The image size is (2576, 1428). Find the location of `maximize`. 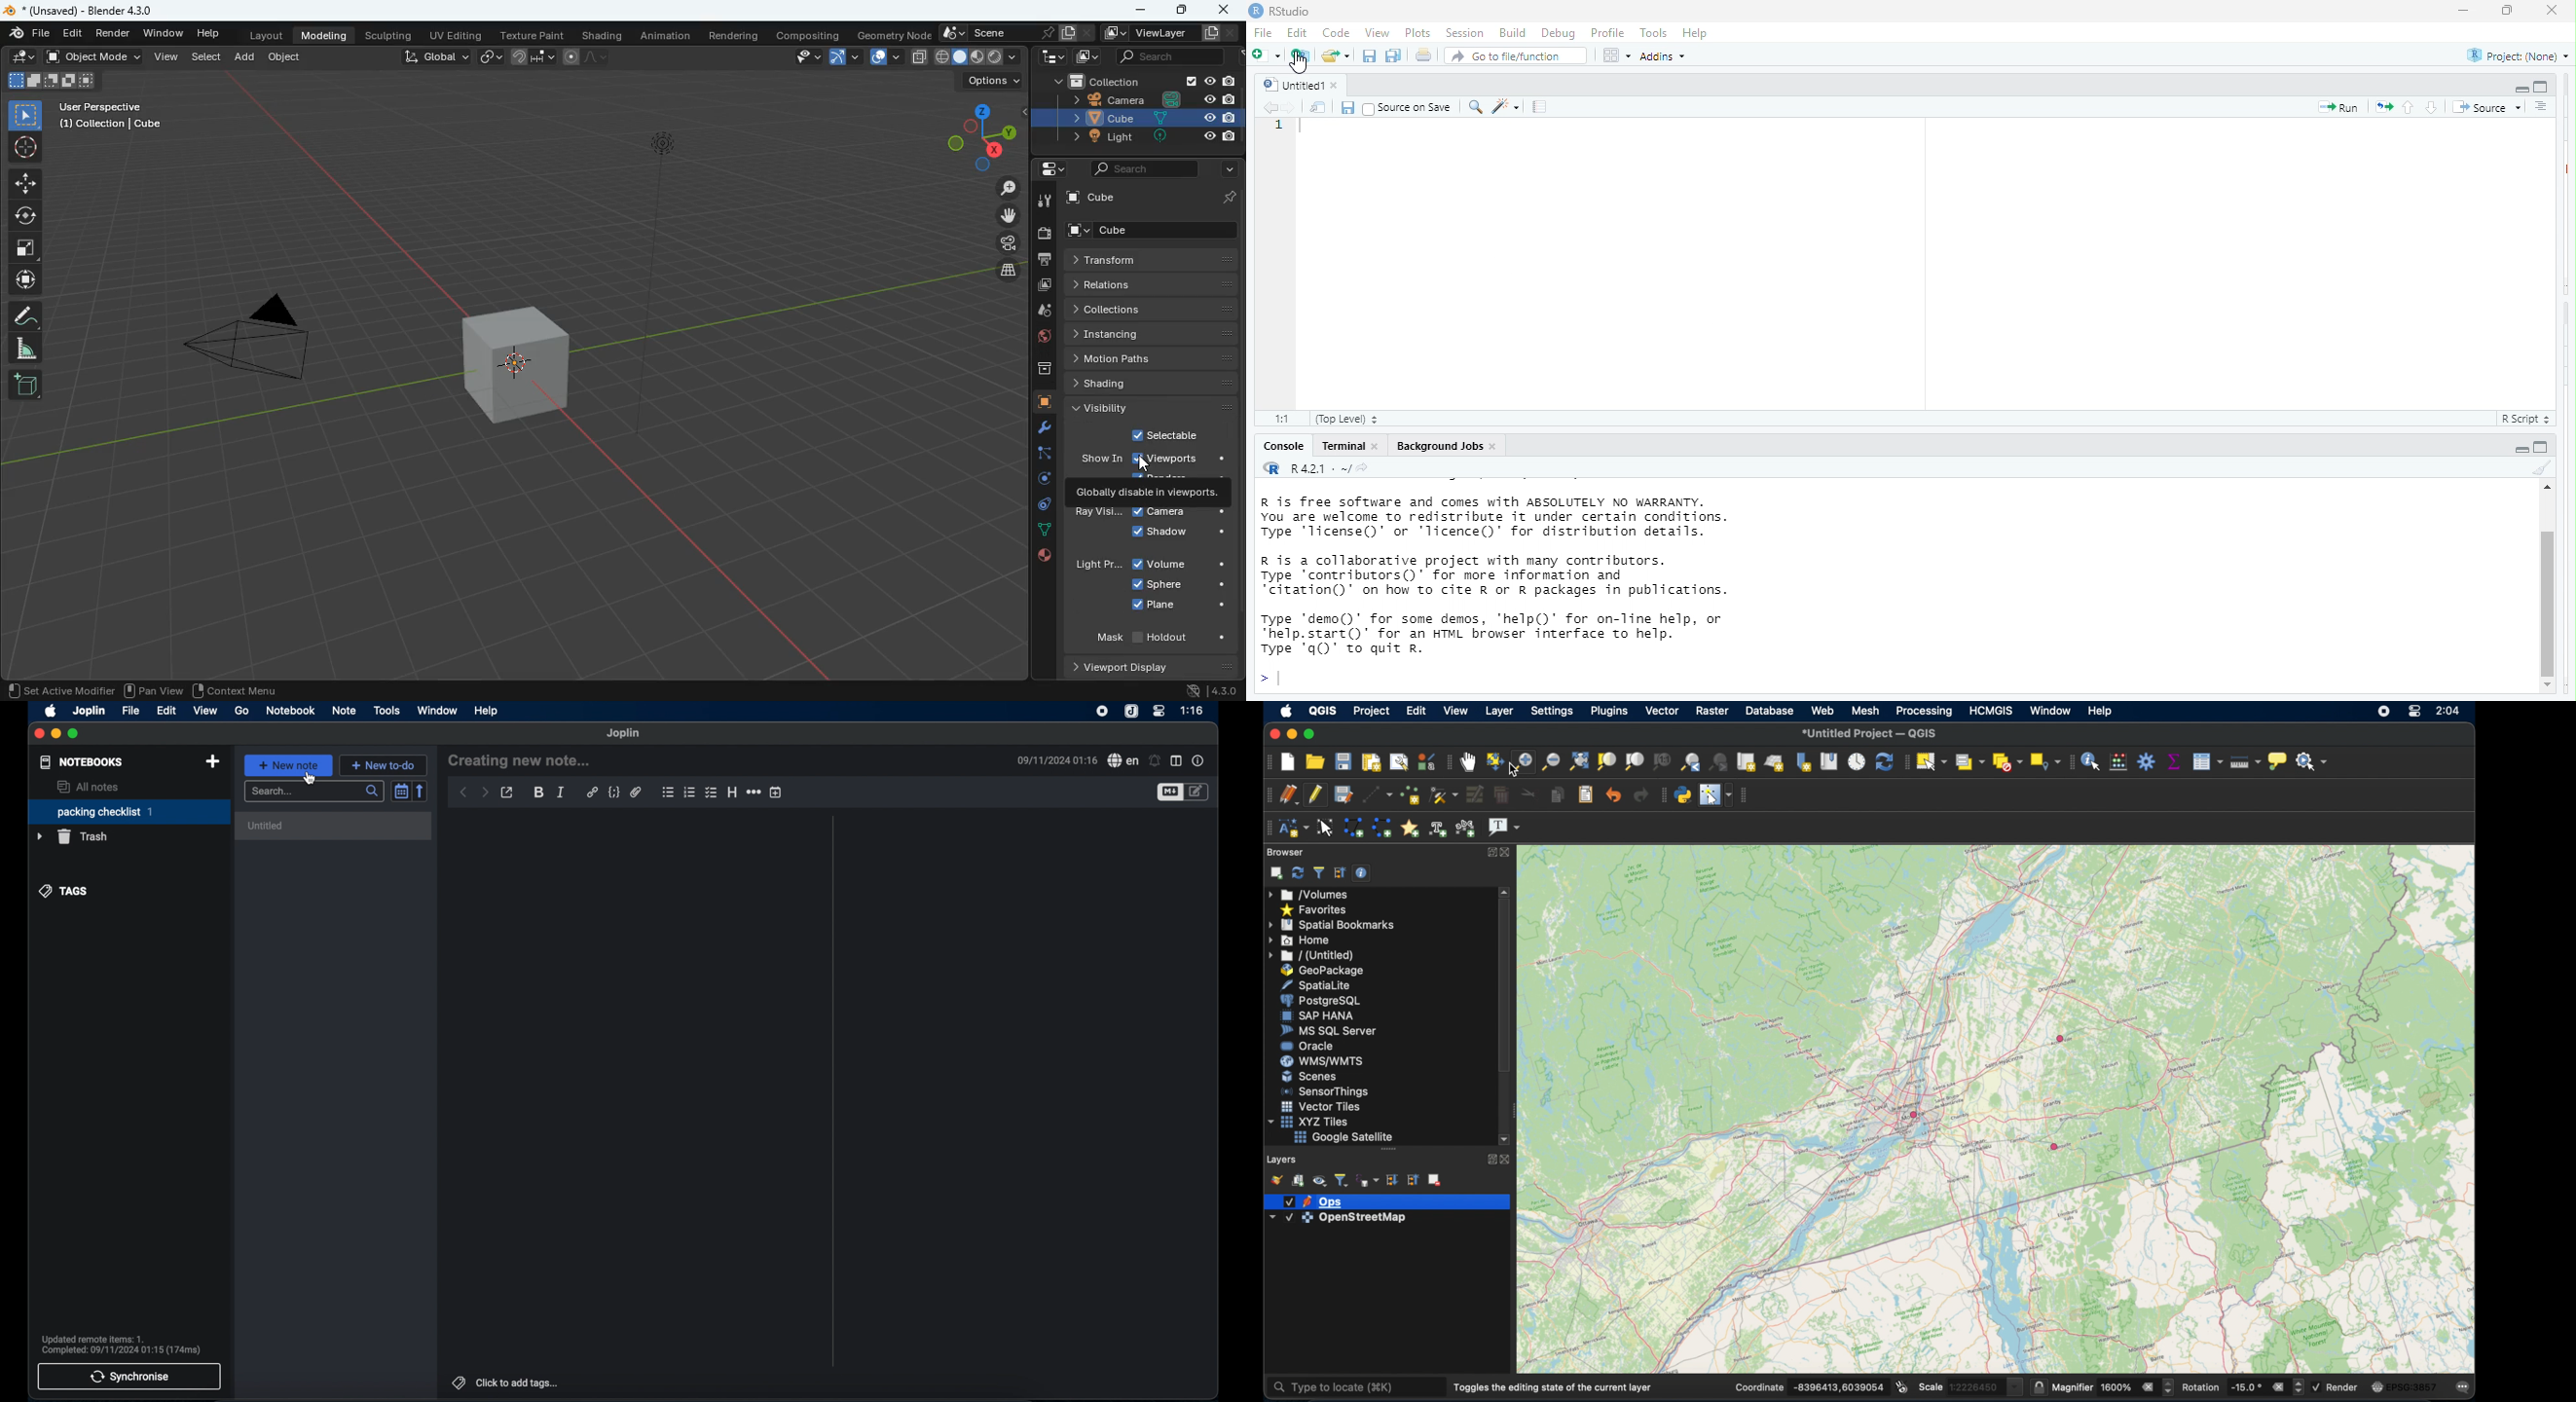

maximize is located at coordinates (74, 734).